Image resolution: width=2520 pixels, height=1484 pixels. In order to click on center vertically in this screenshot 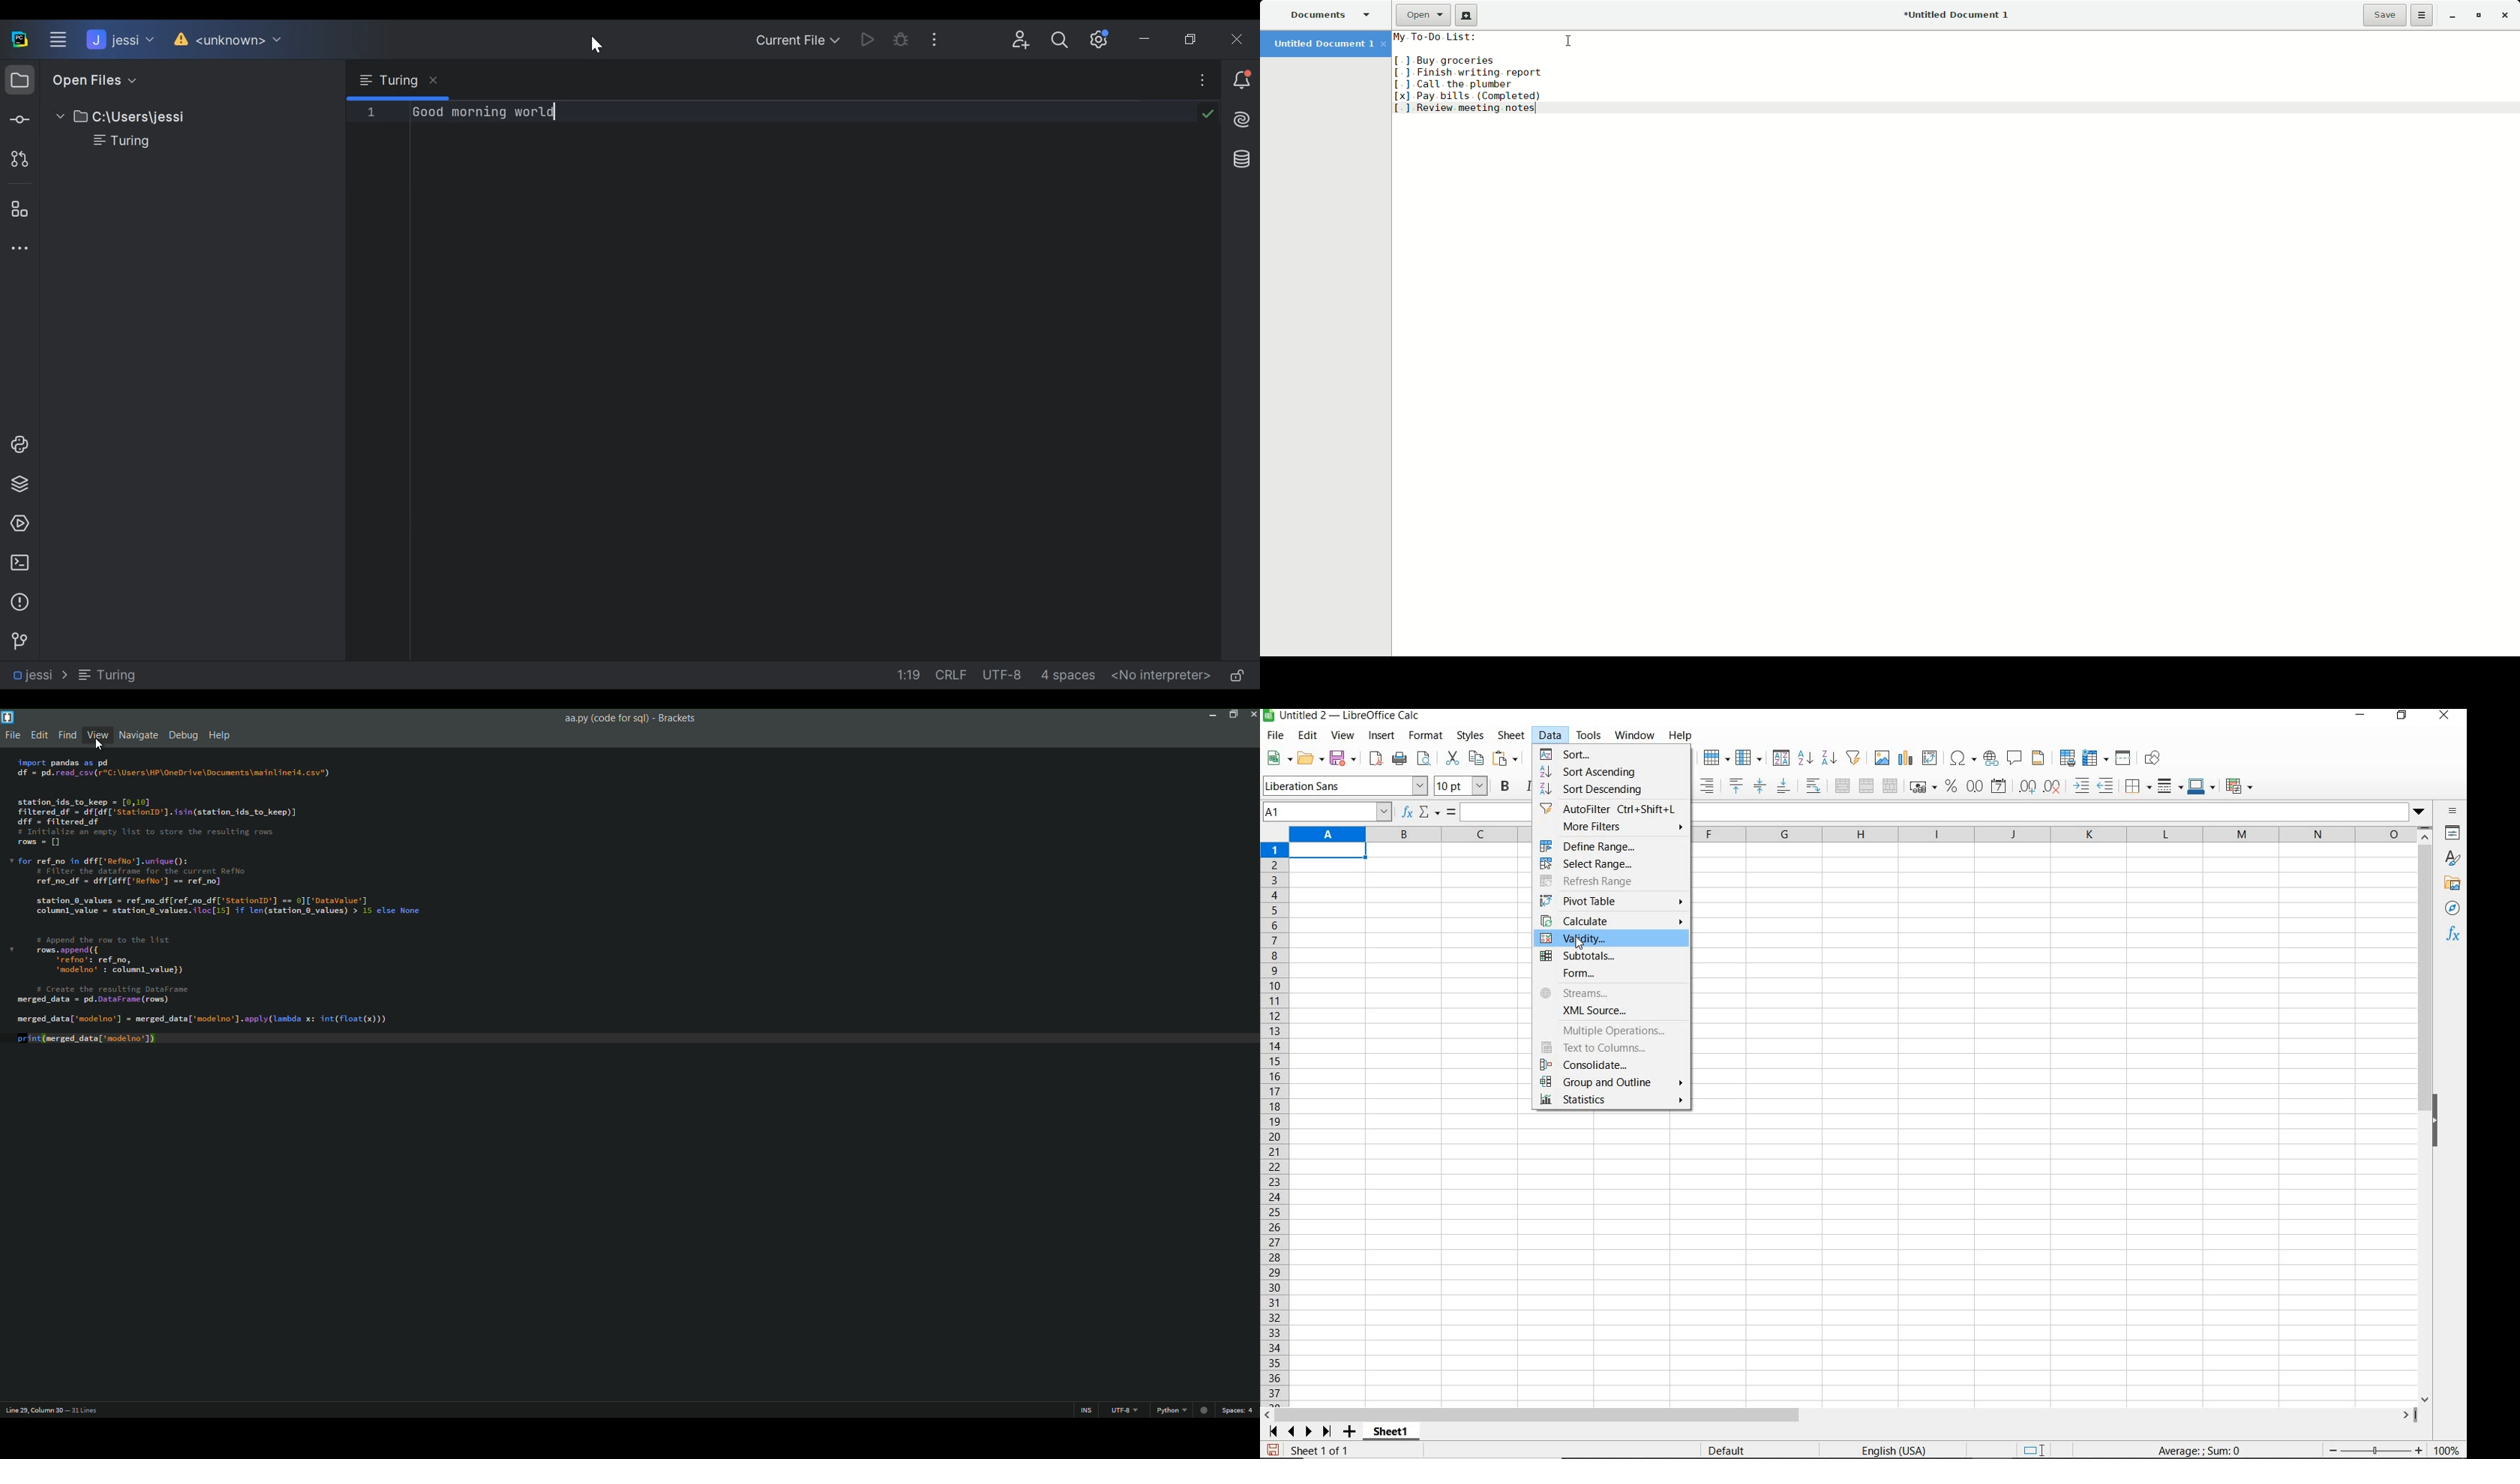, I will do `click(1759, 786)`.